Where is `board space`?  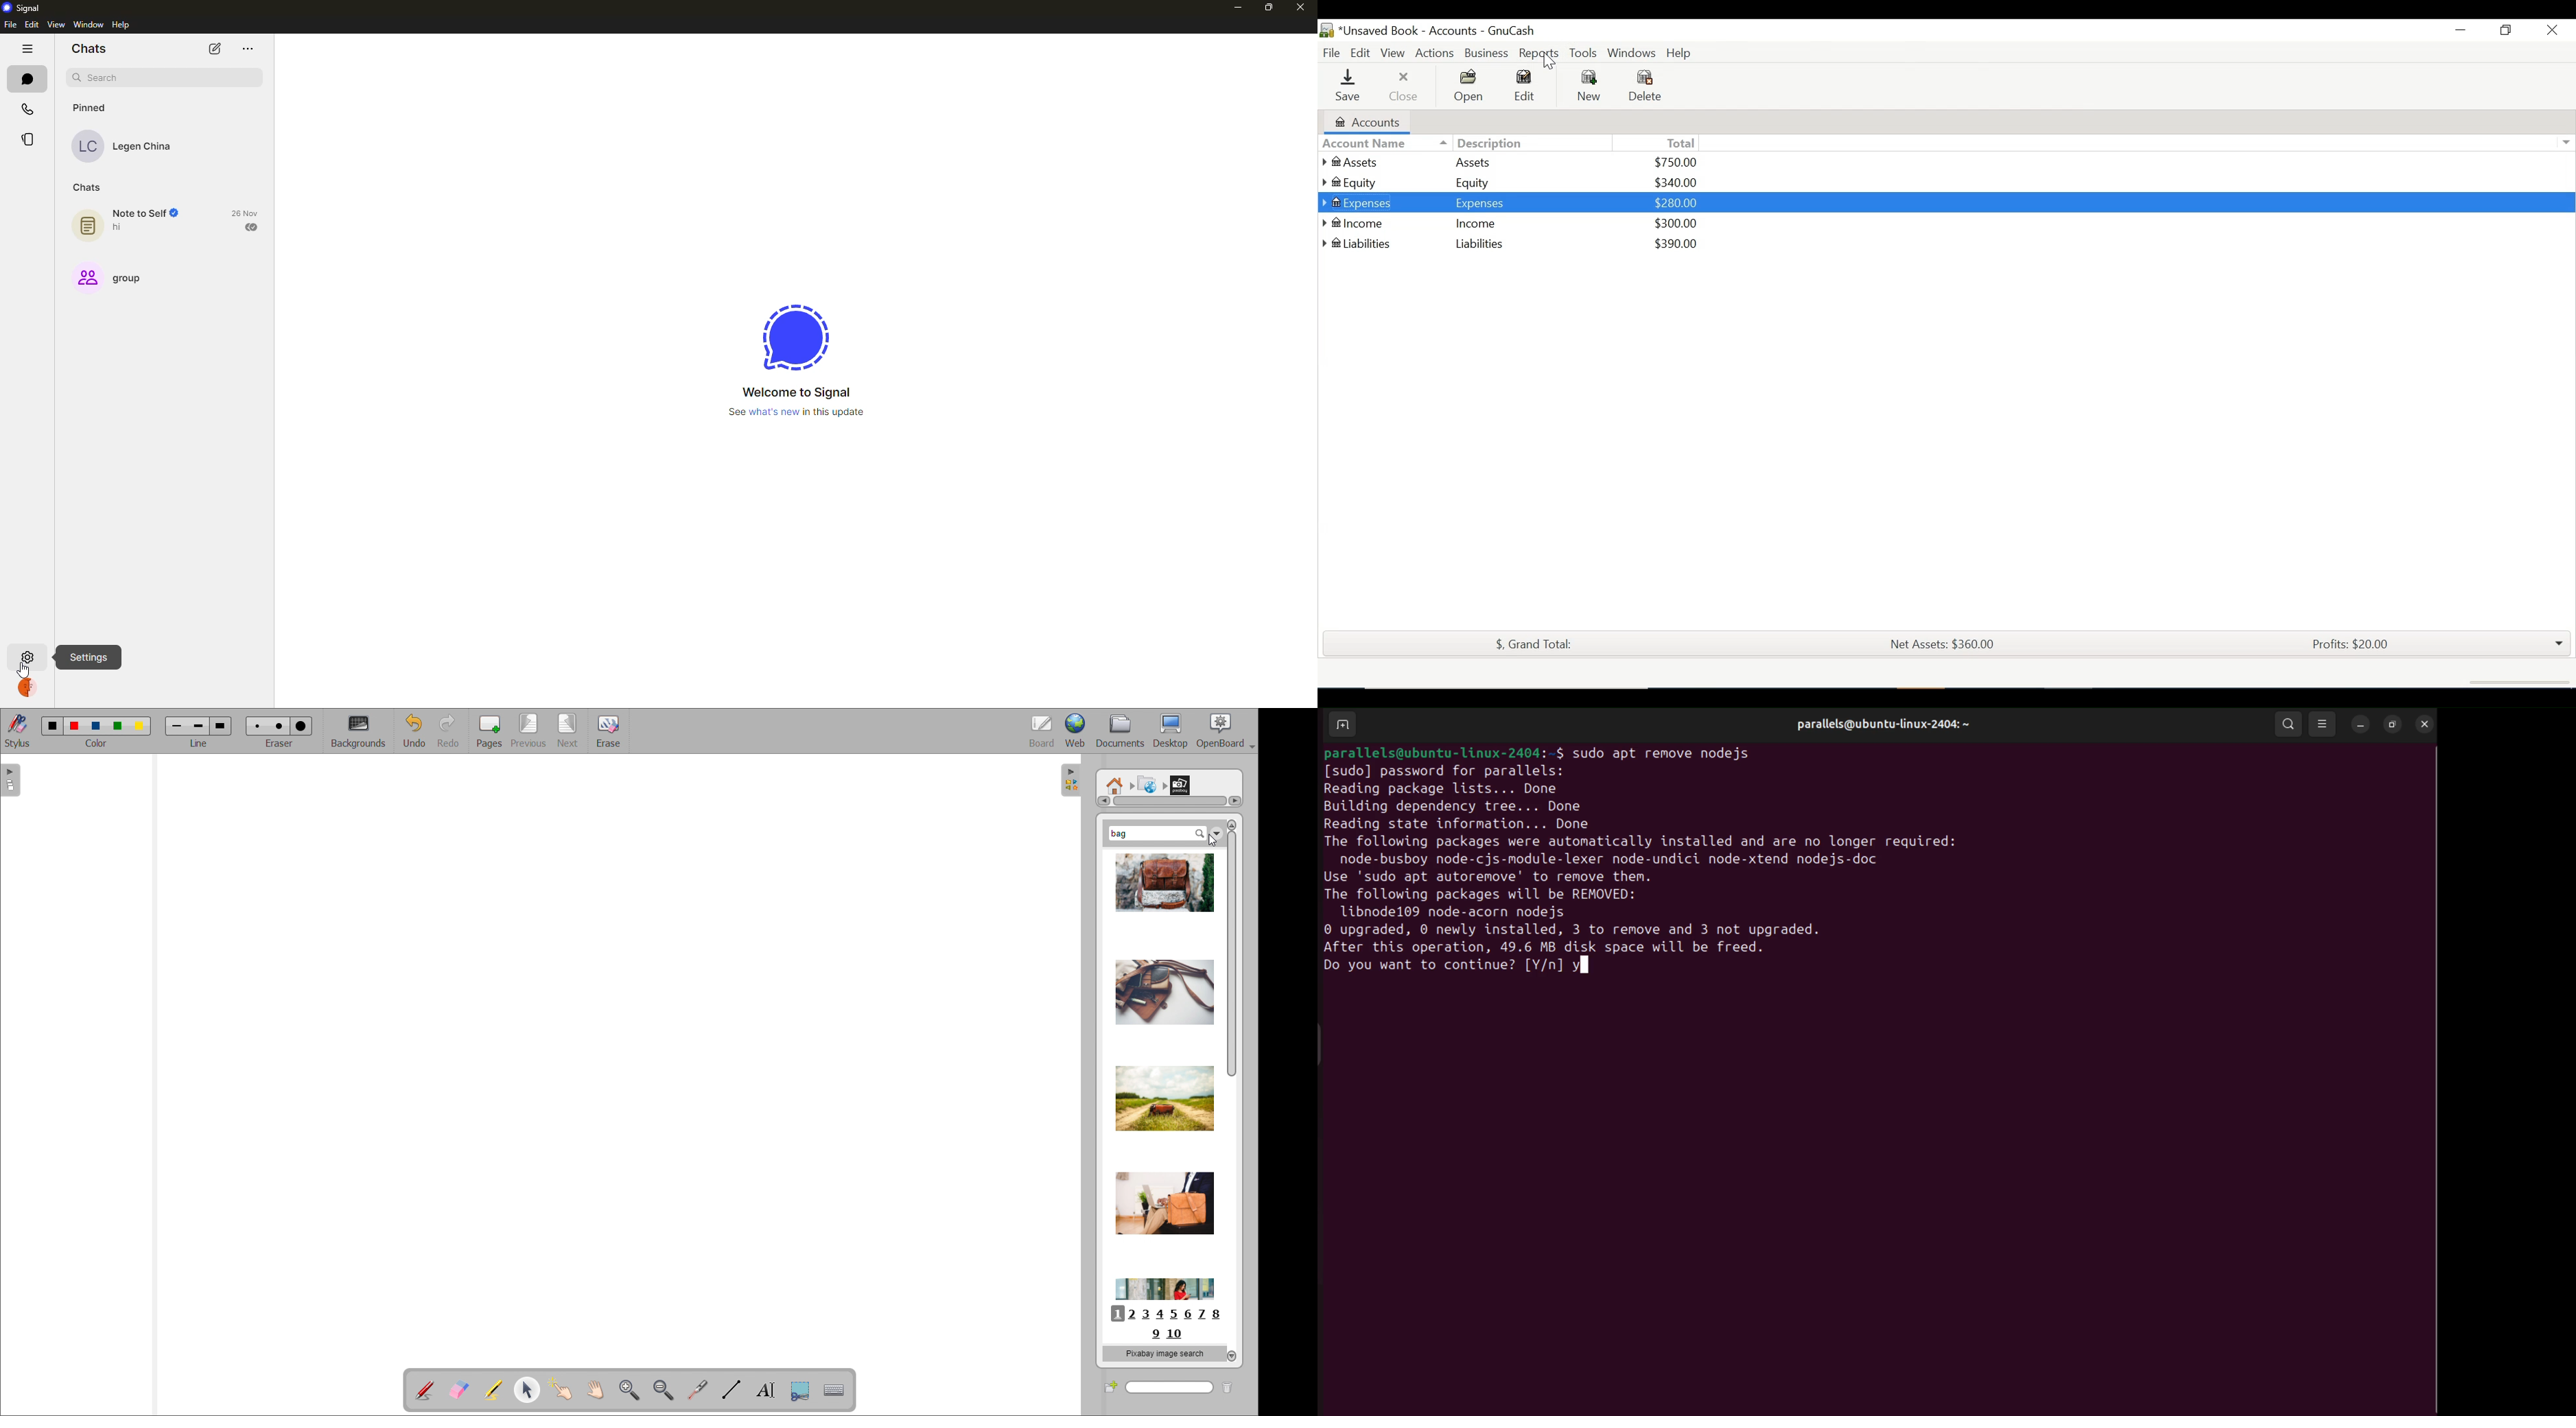
board space is located at coordinates (608, 1054).